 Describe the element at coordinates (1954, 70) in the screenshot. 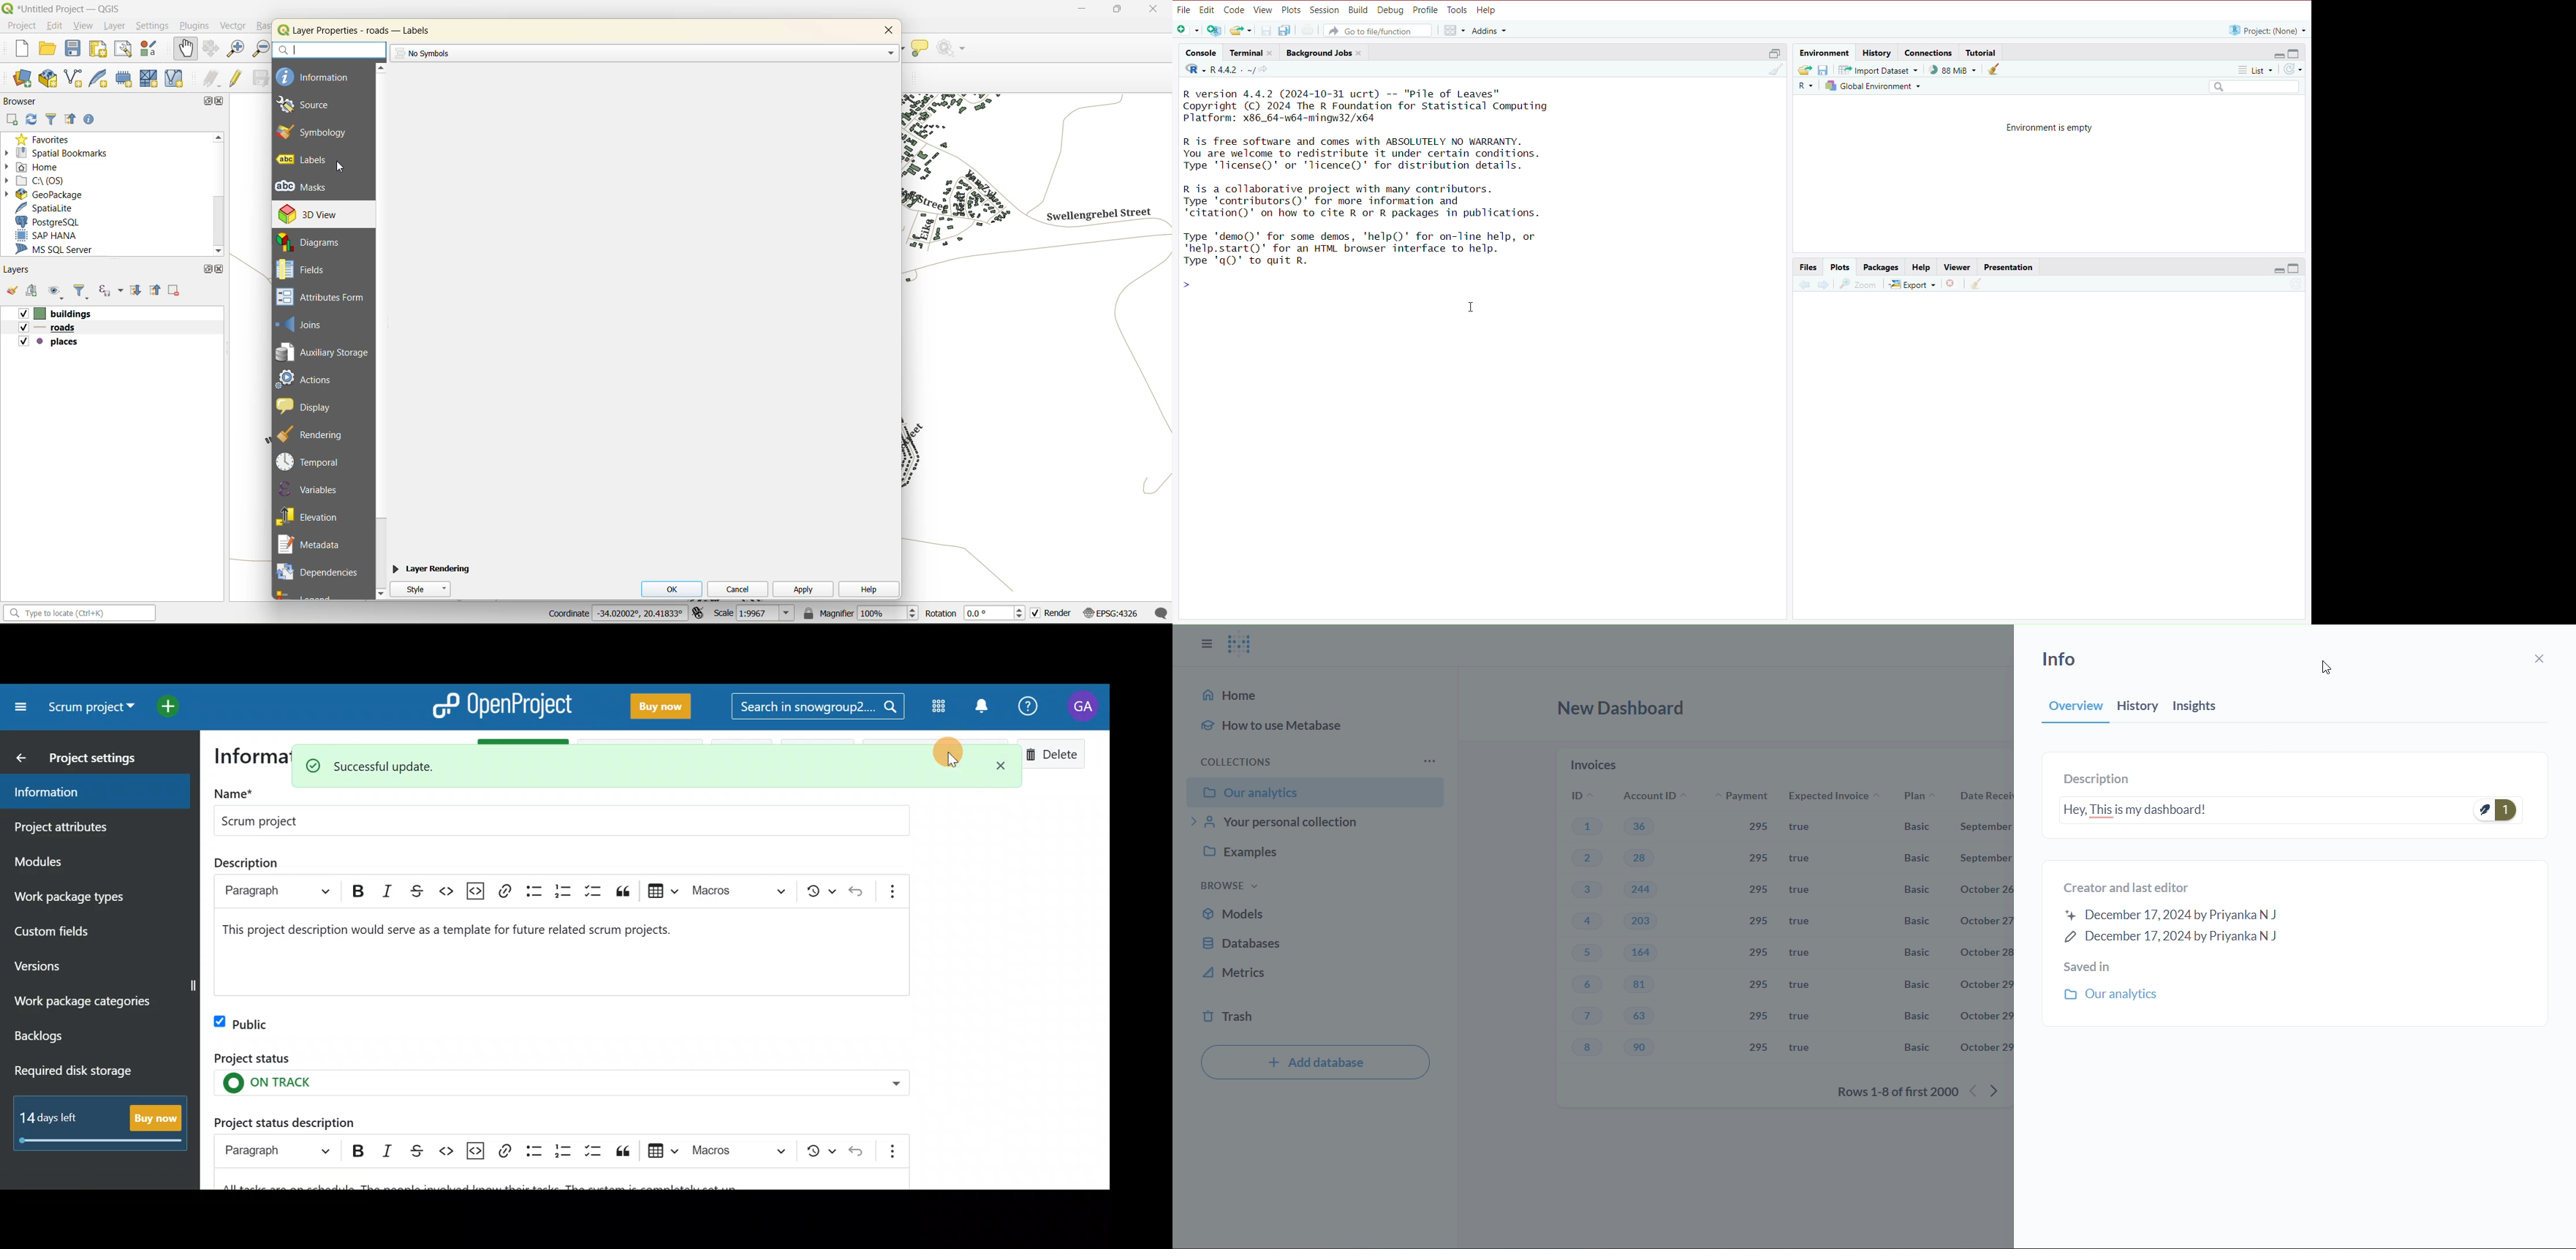

I see `88mb` at that location.